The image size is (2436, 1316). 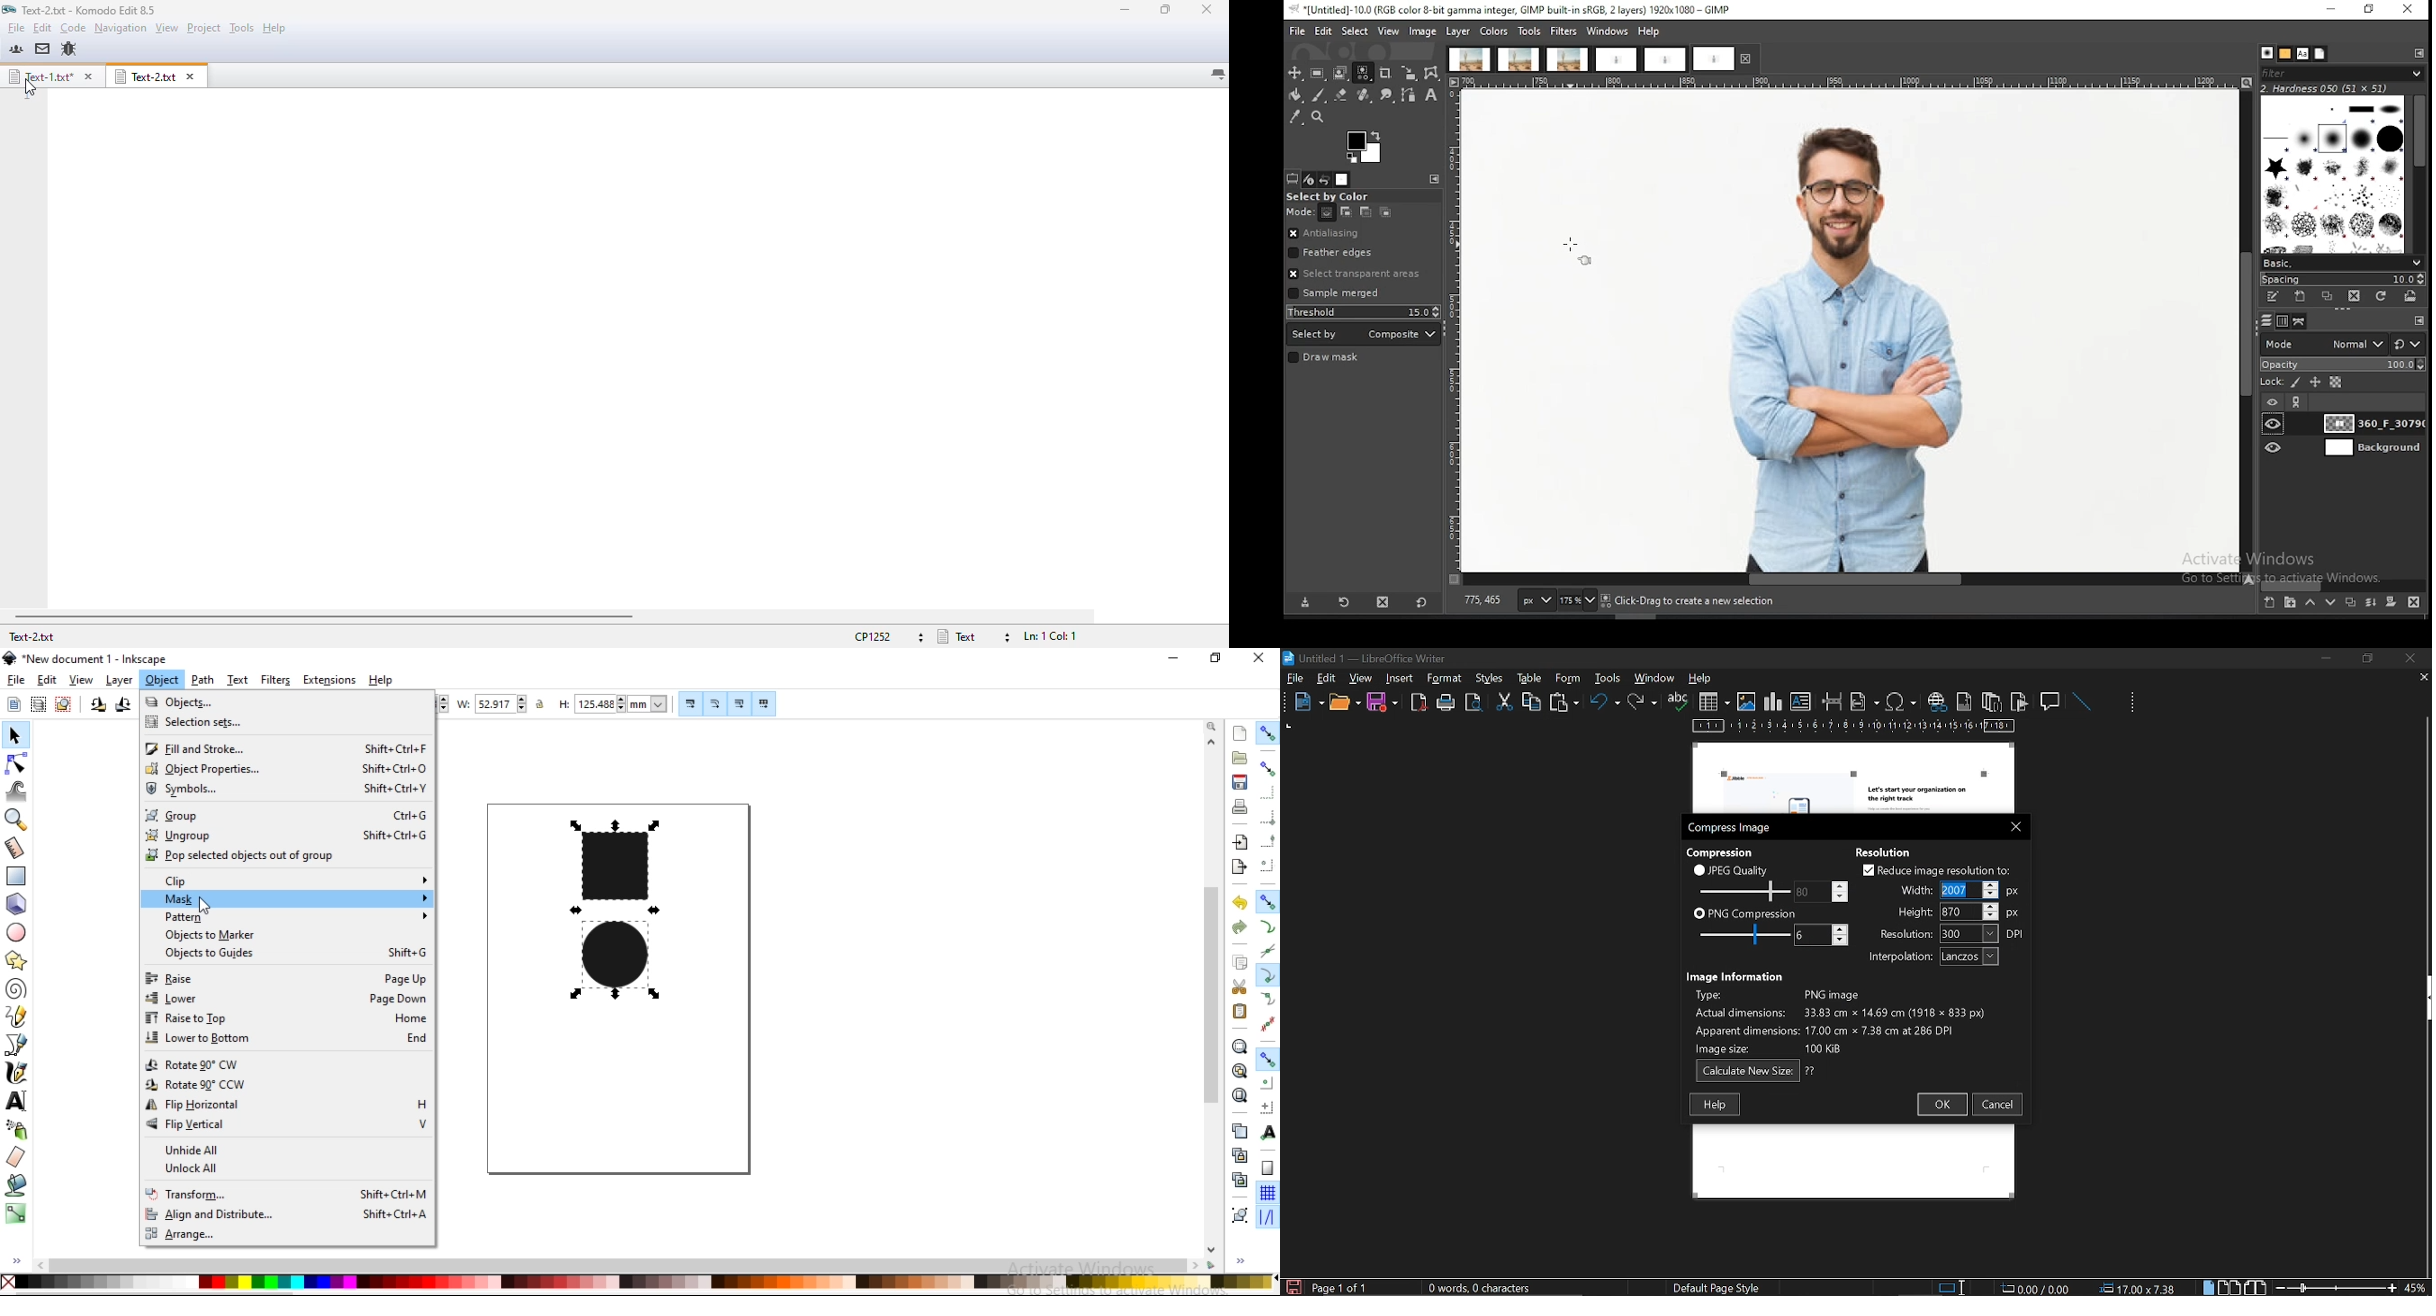 I want to click on rectangle select tool, so click(x=1317, y=73).